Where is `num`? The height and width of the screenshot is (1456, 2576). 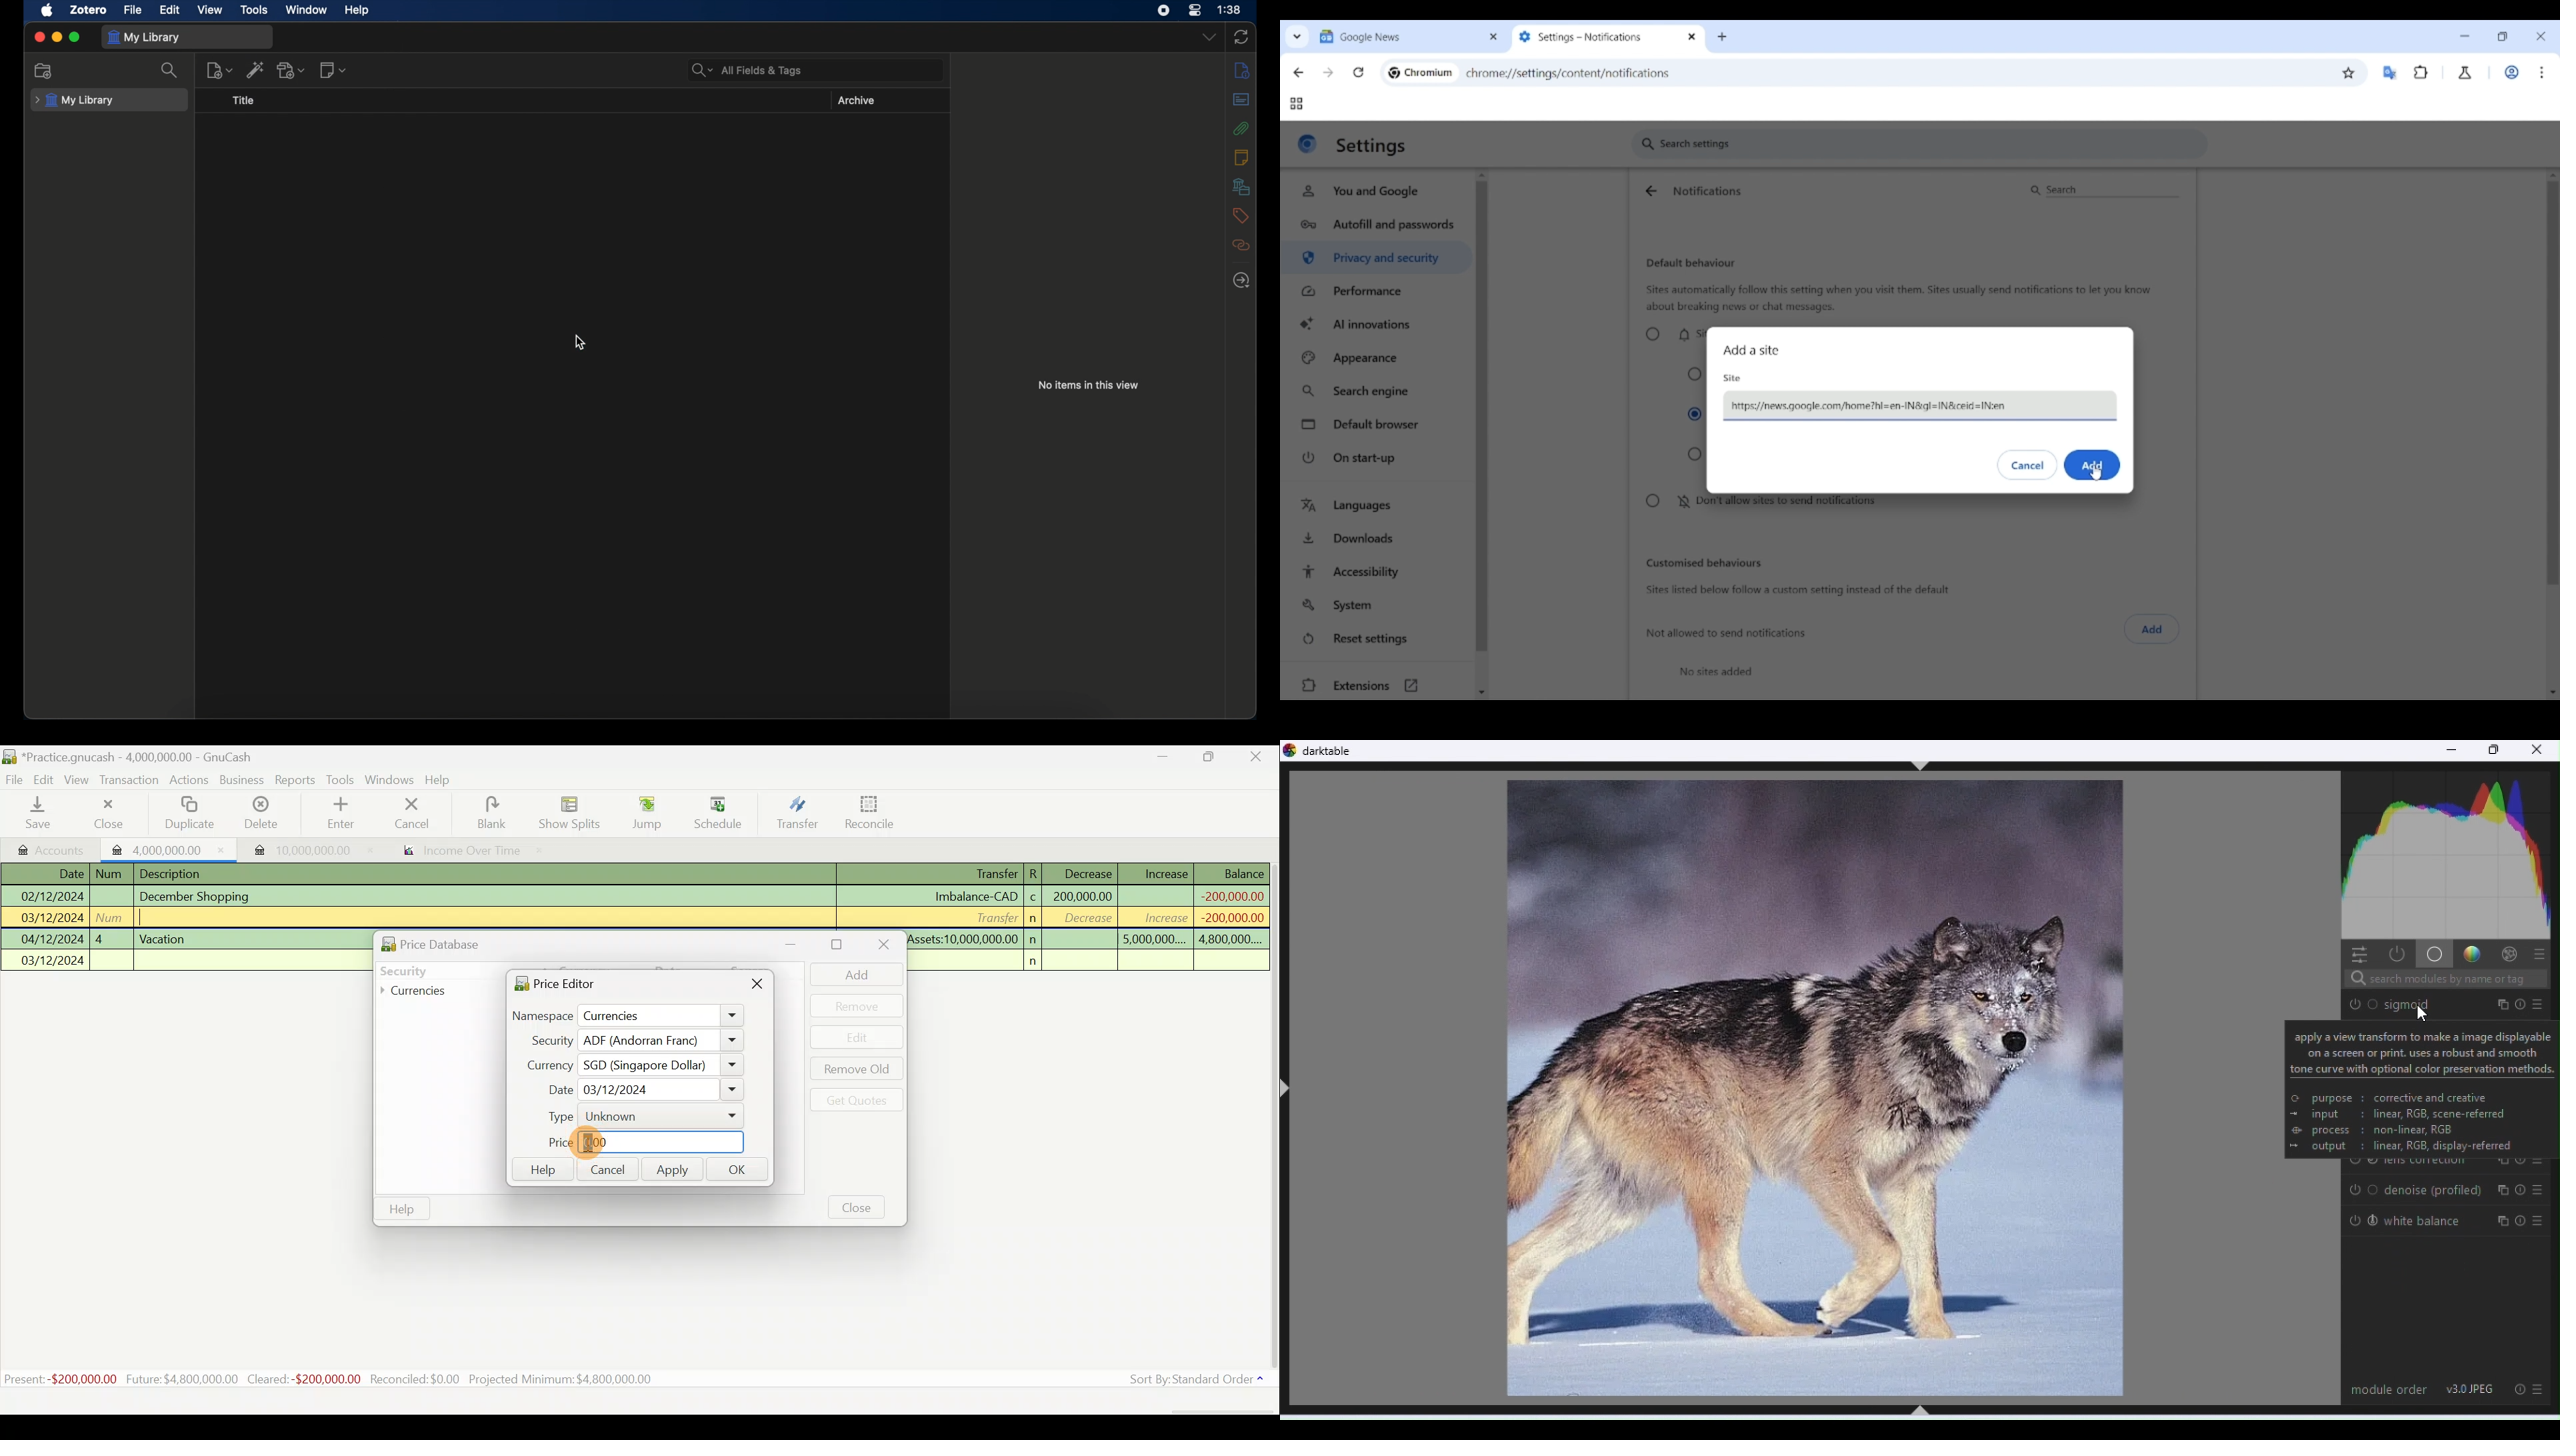
num is located at coordinates (113, 917).